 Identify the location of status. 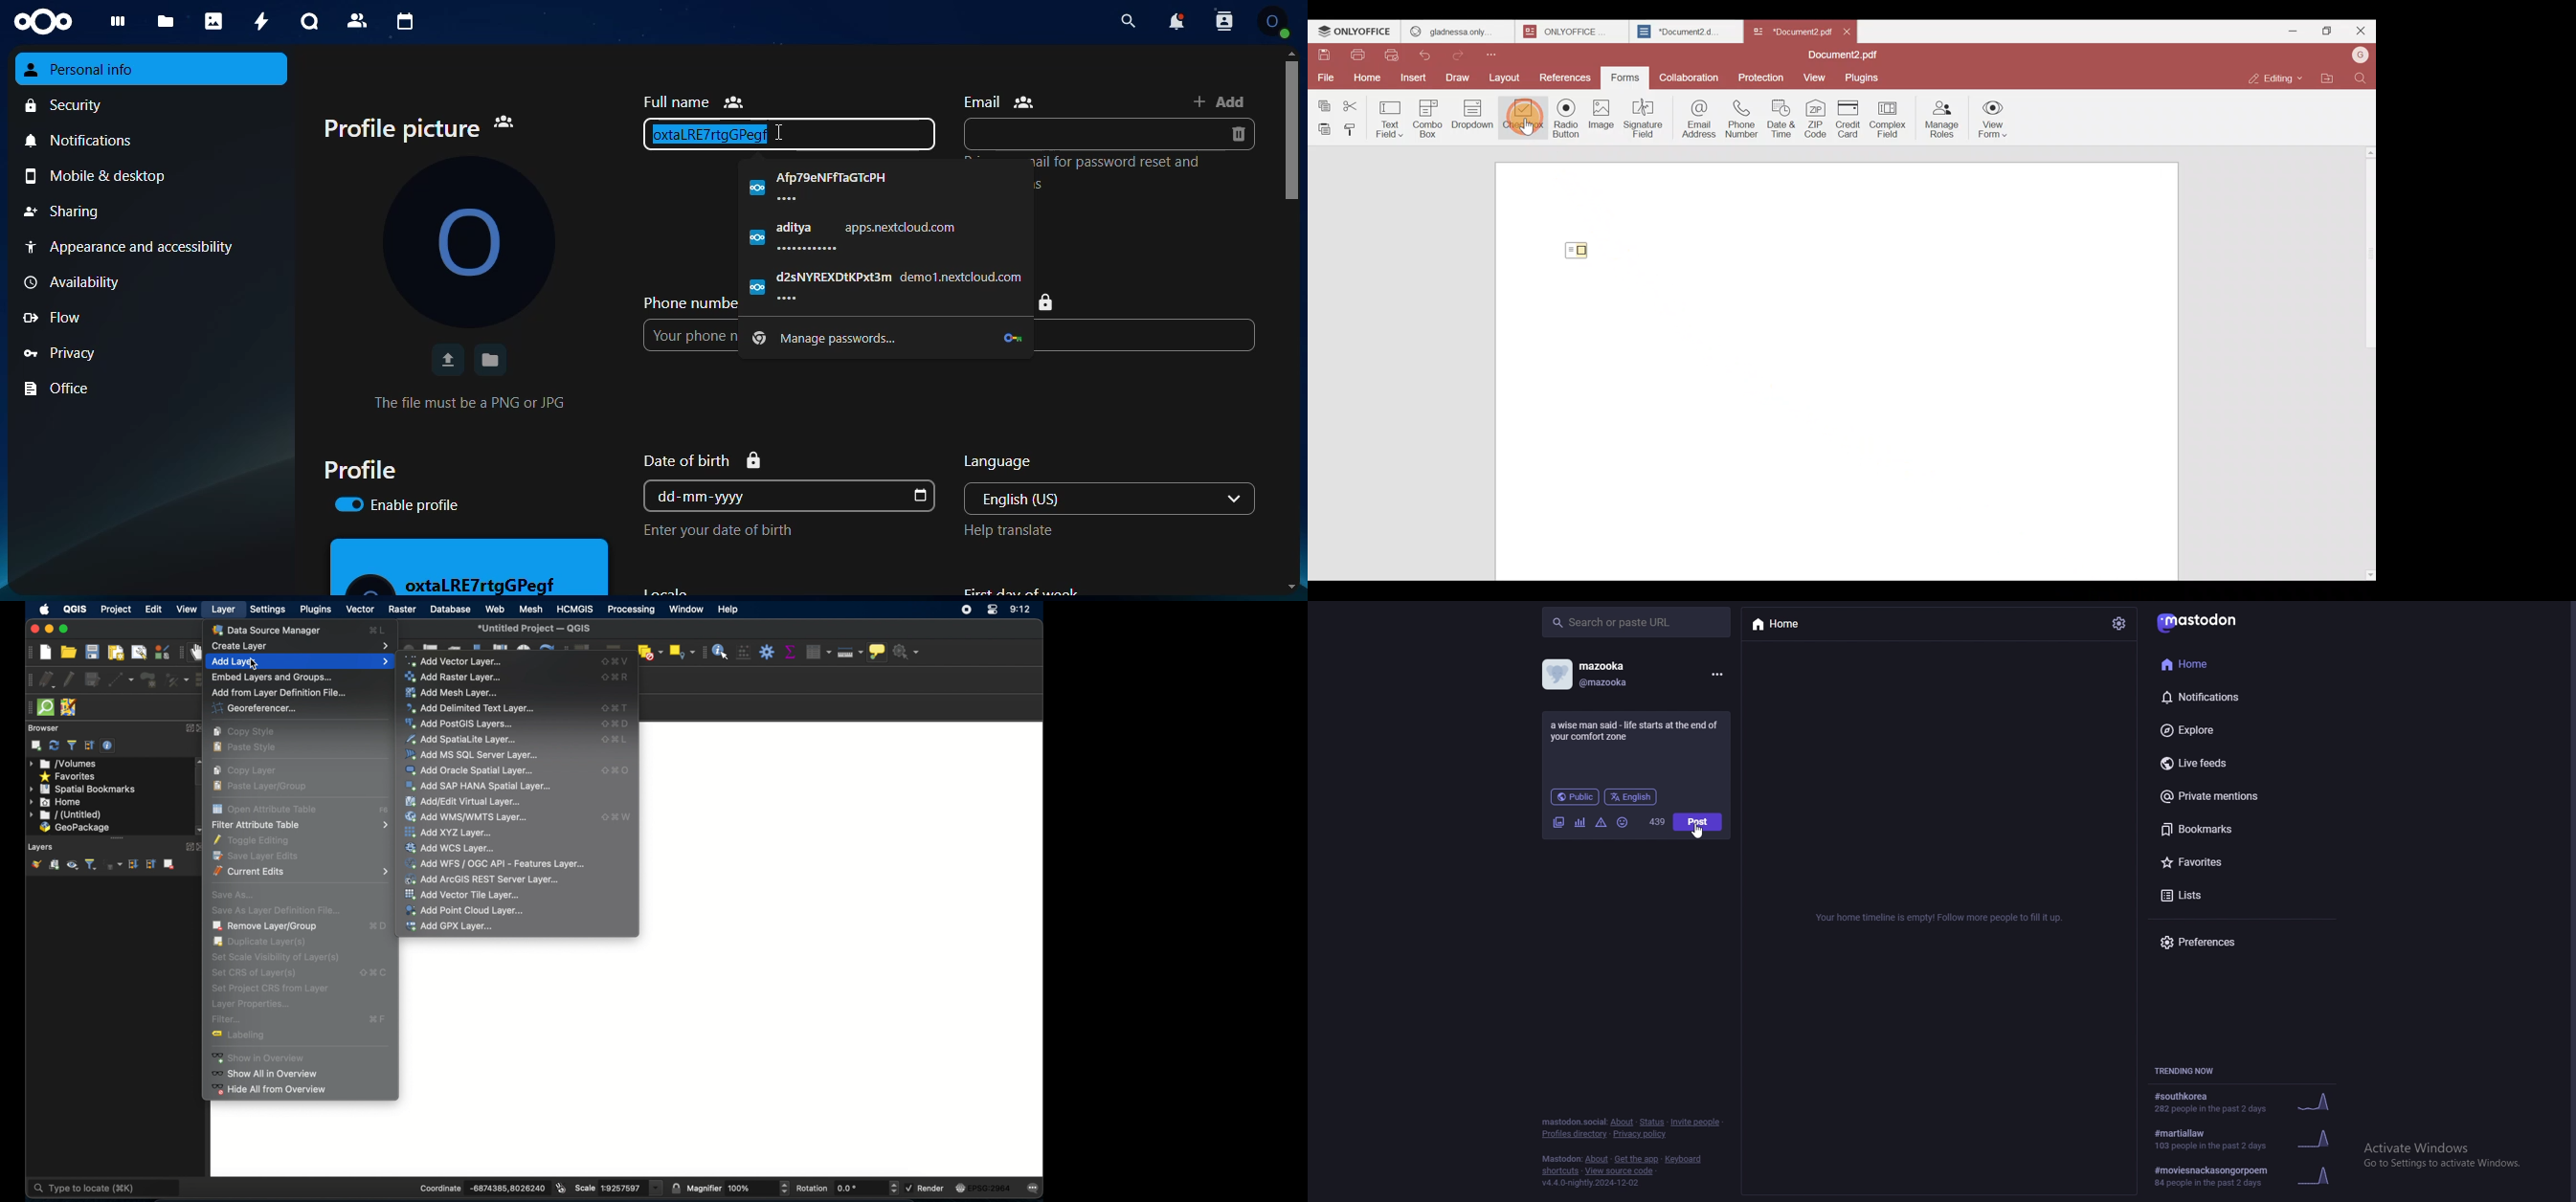
(1651, 1121).